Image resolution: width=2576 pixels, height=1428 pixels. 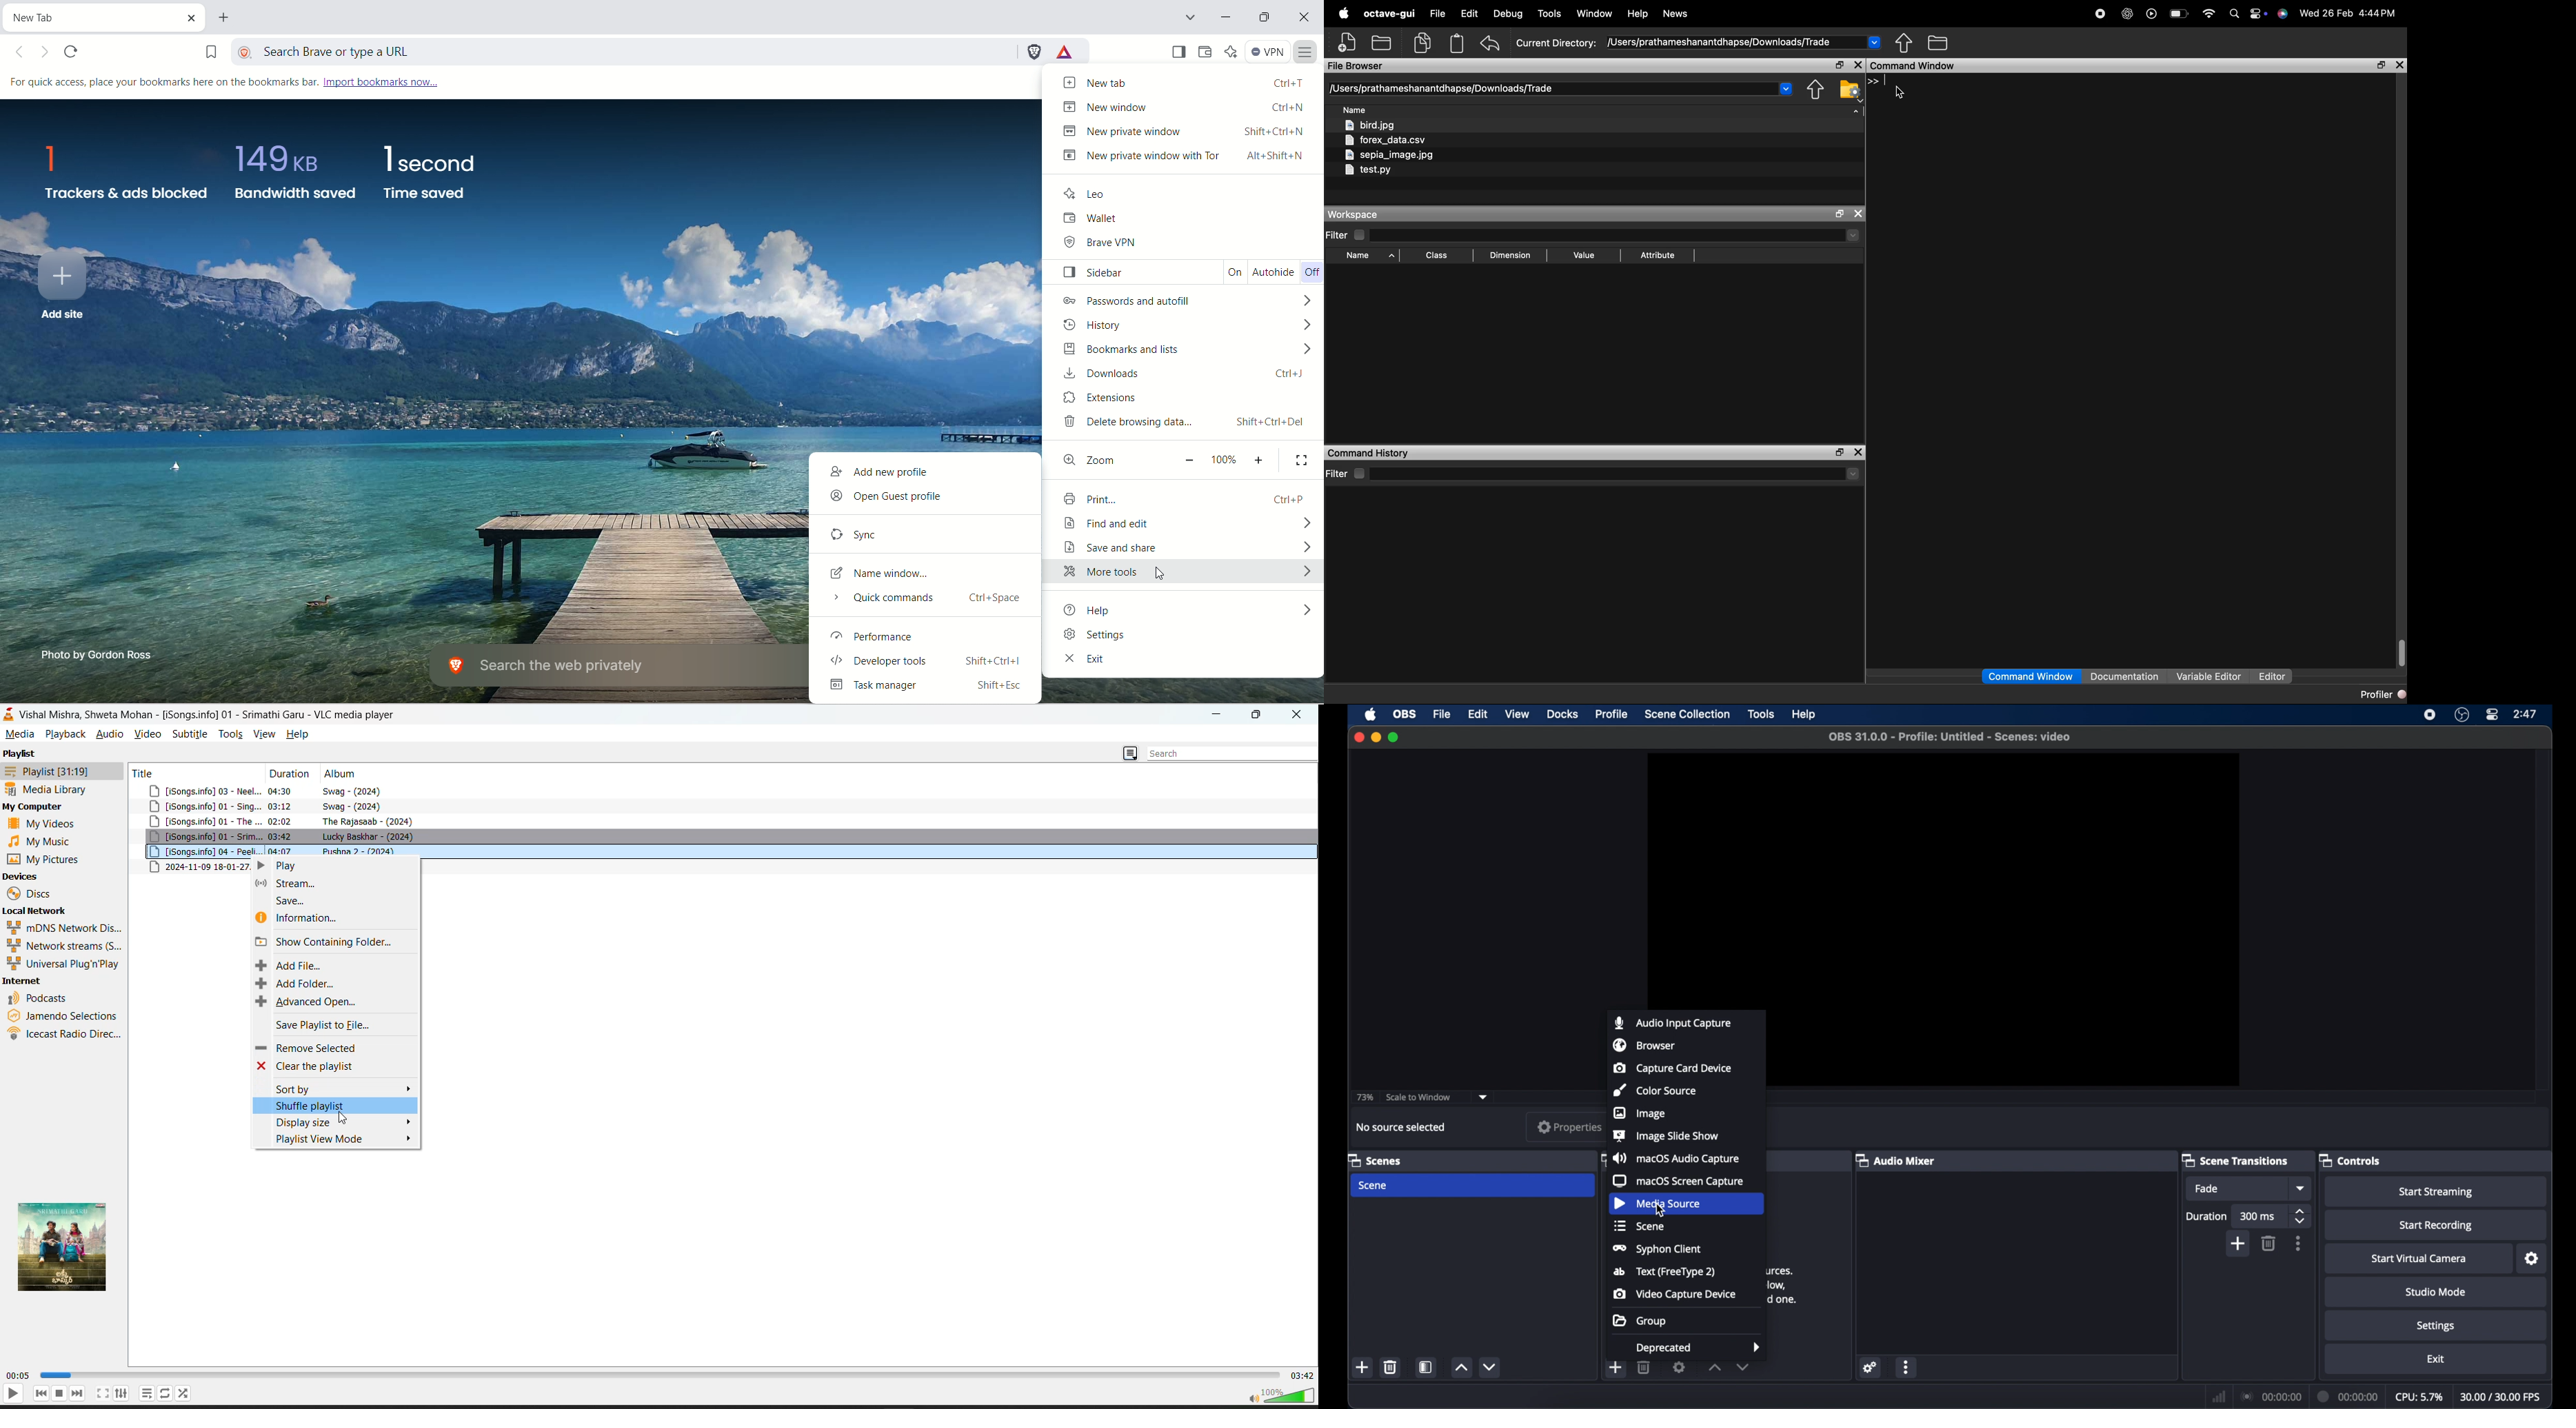 I want to click on remove selected, so click(x=309, y=1049).